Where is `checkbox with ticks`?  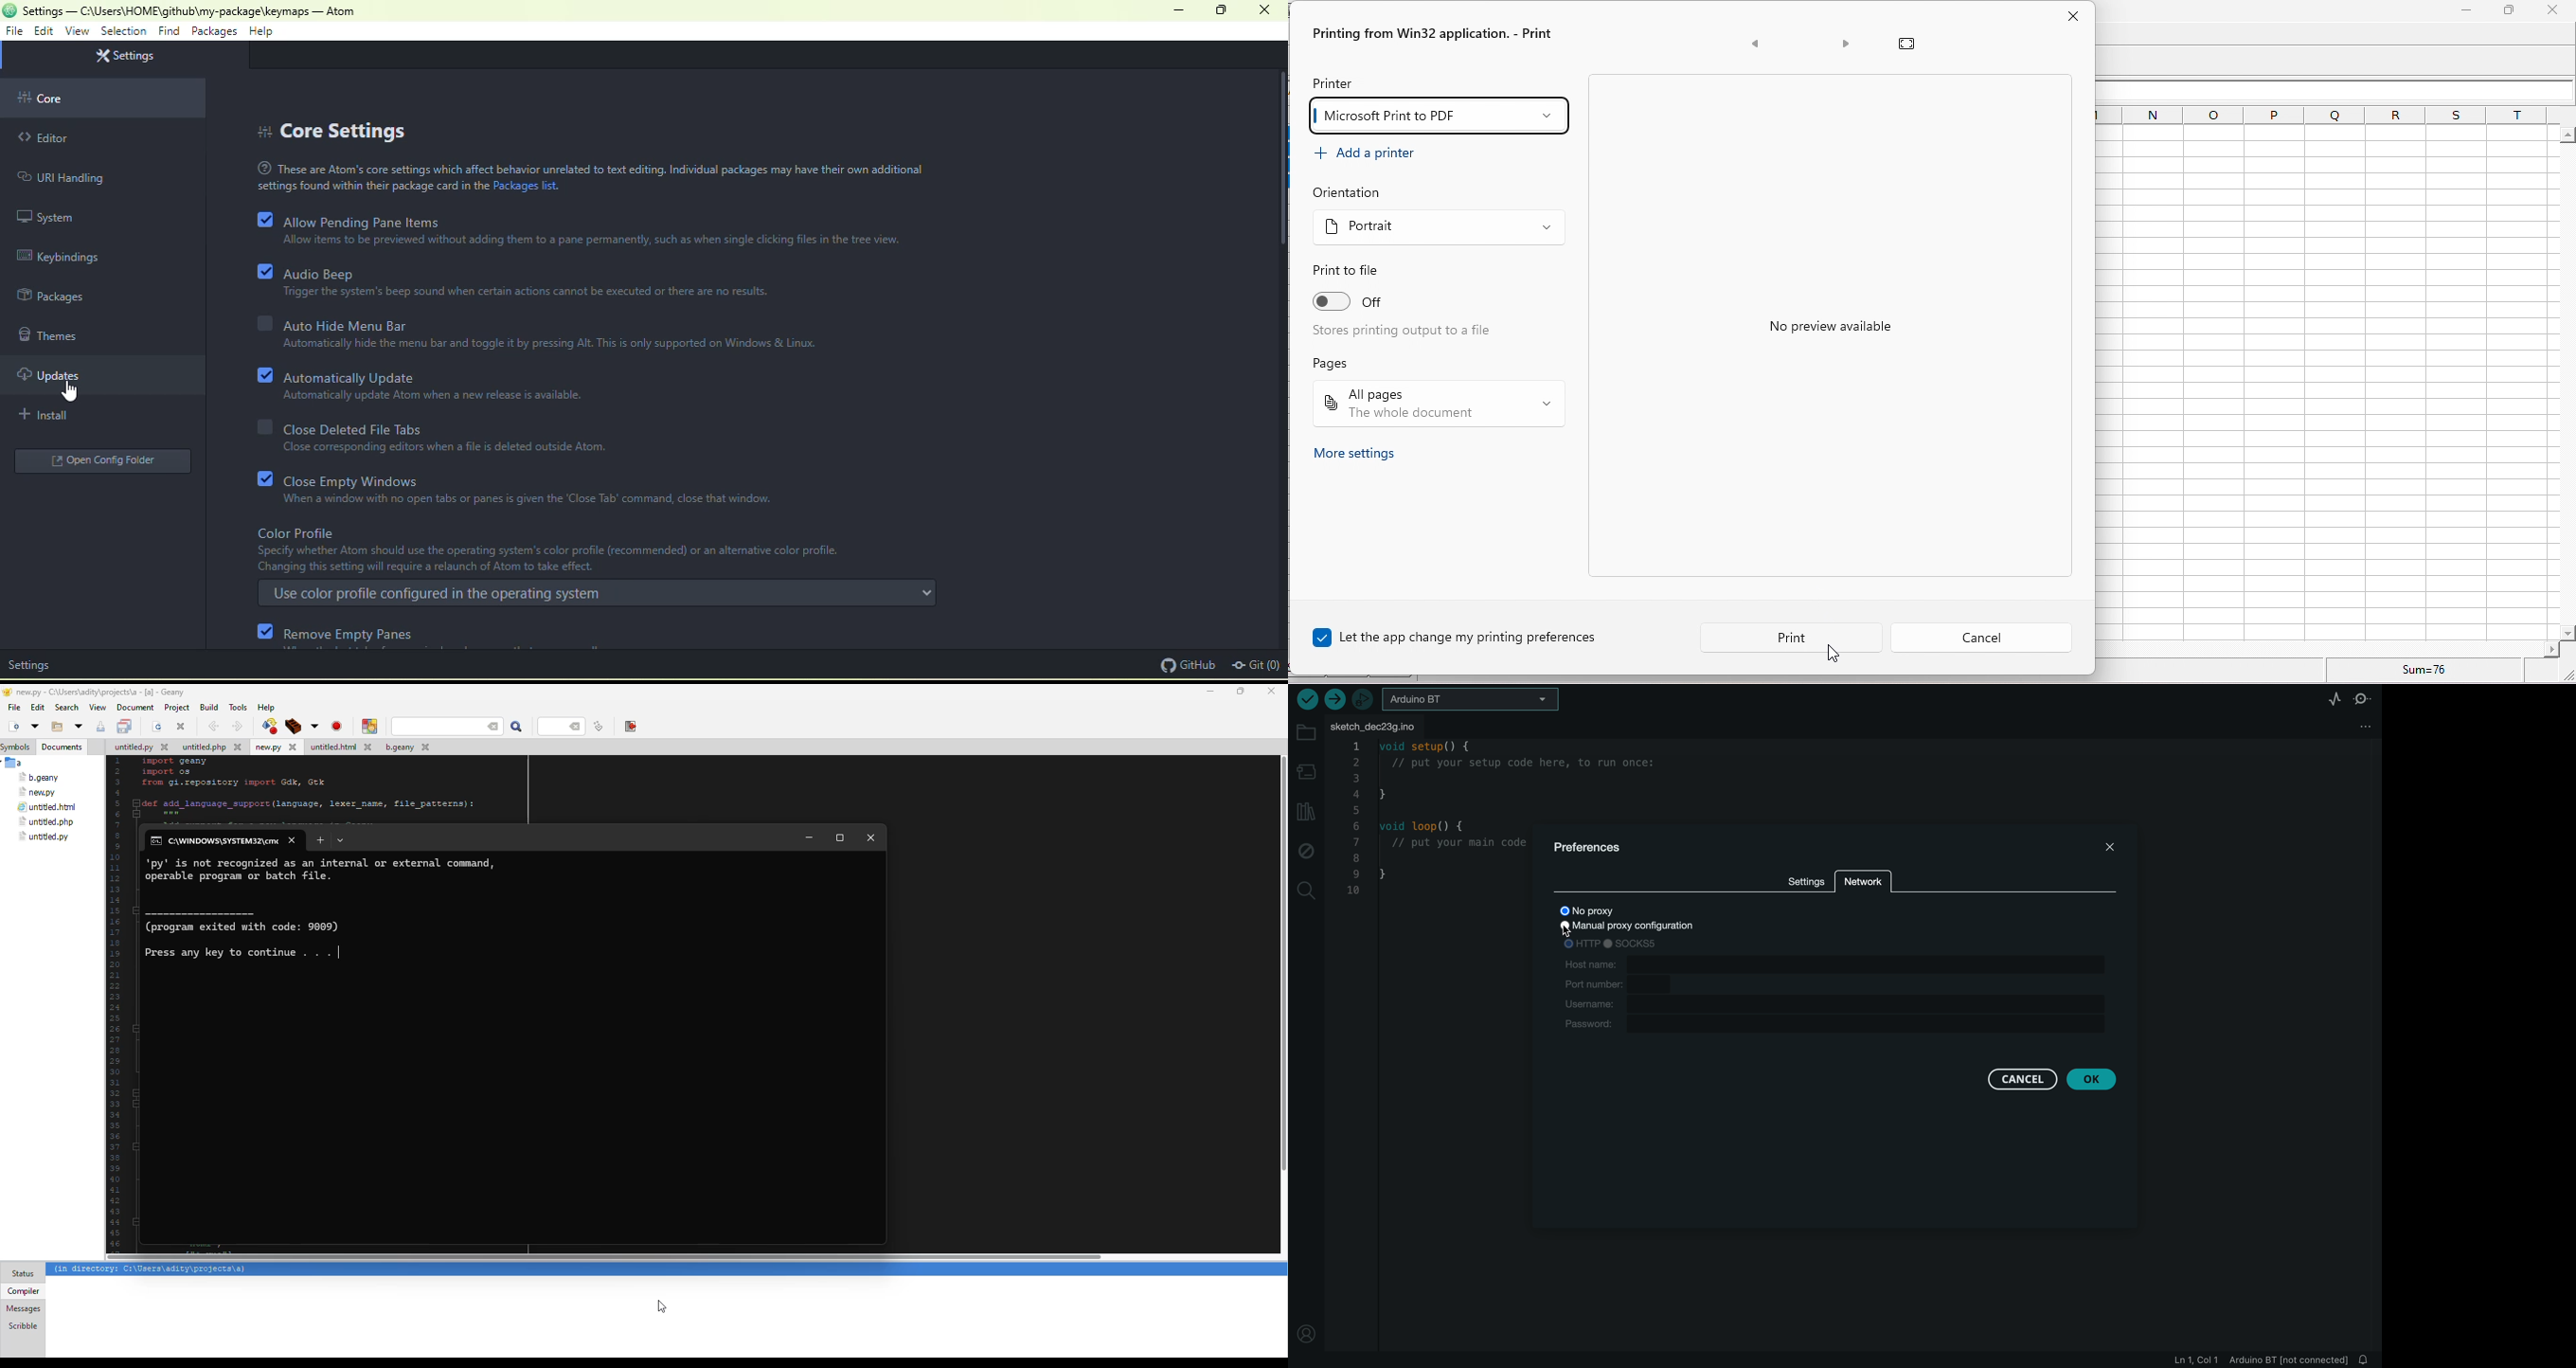 checkbox with ticks is located at coordinates (264, 272).